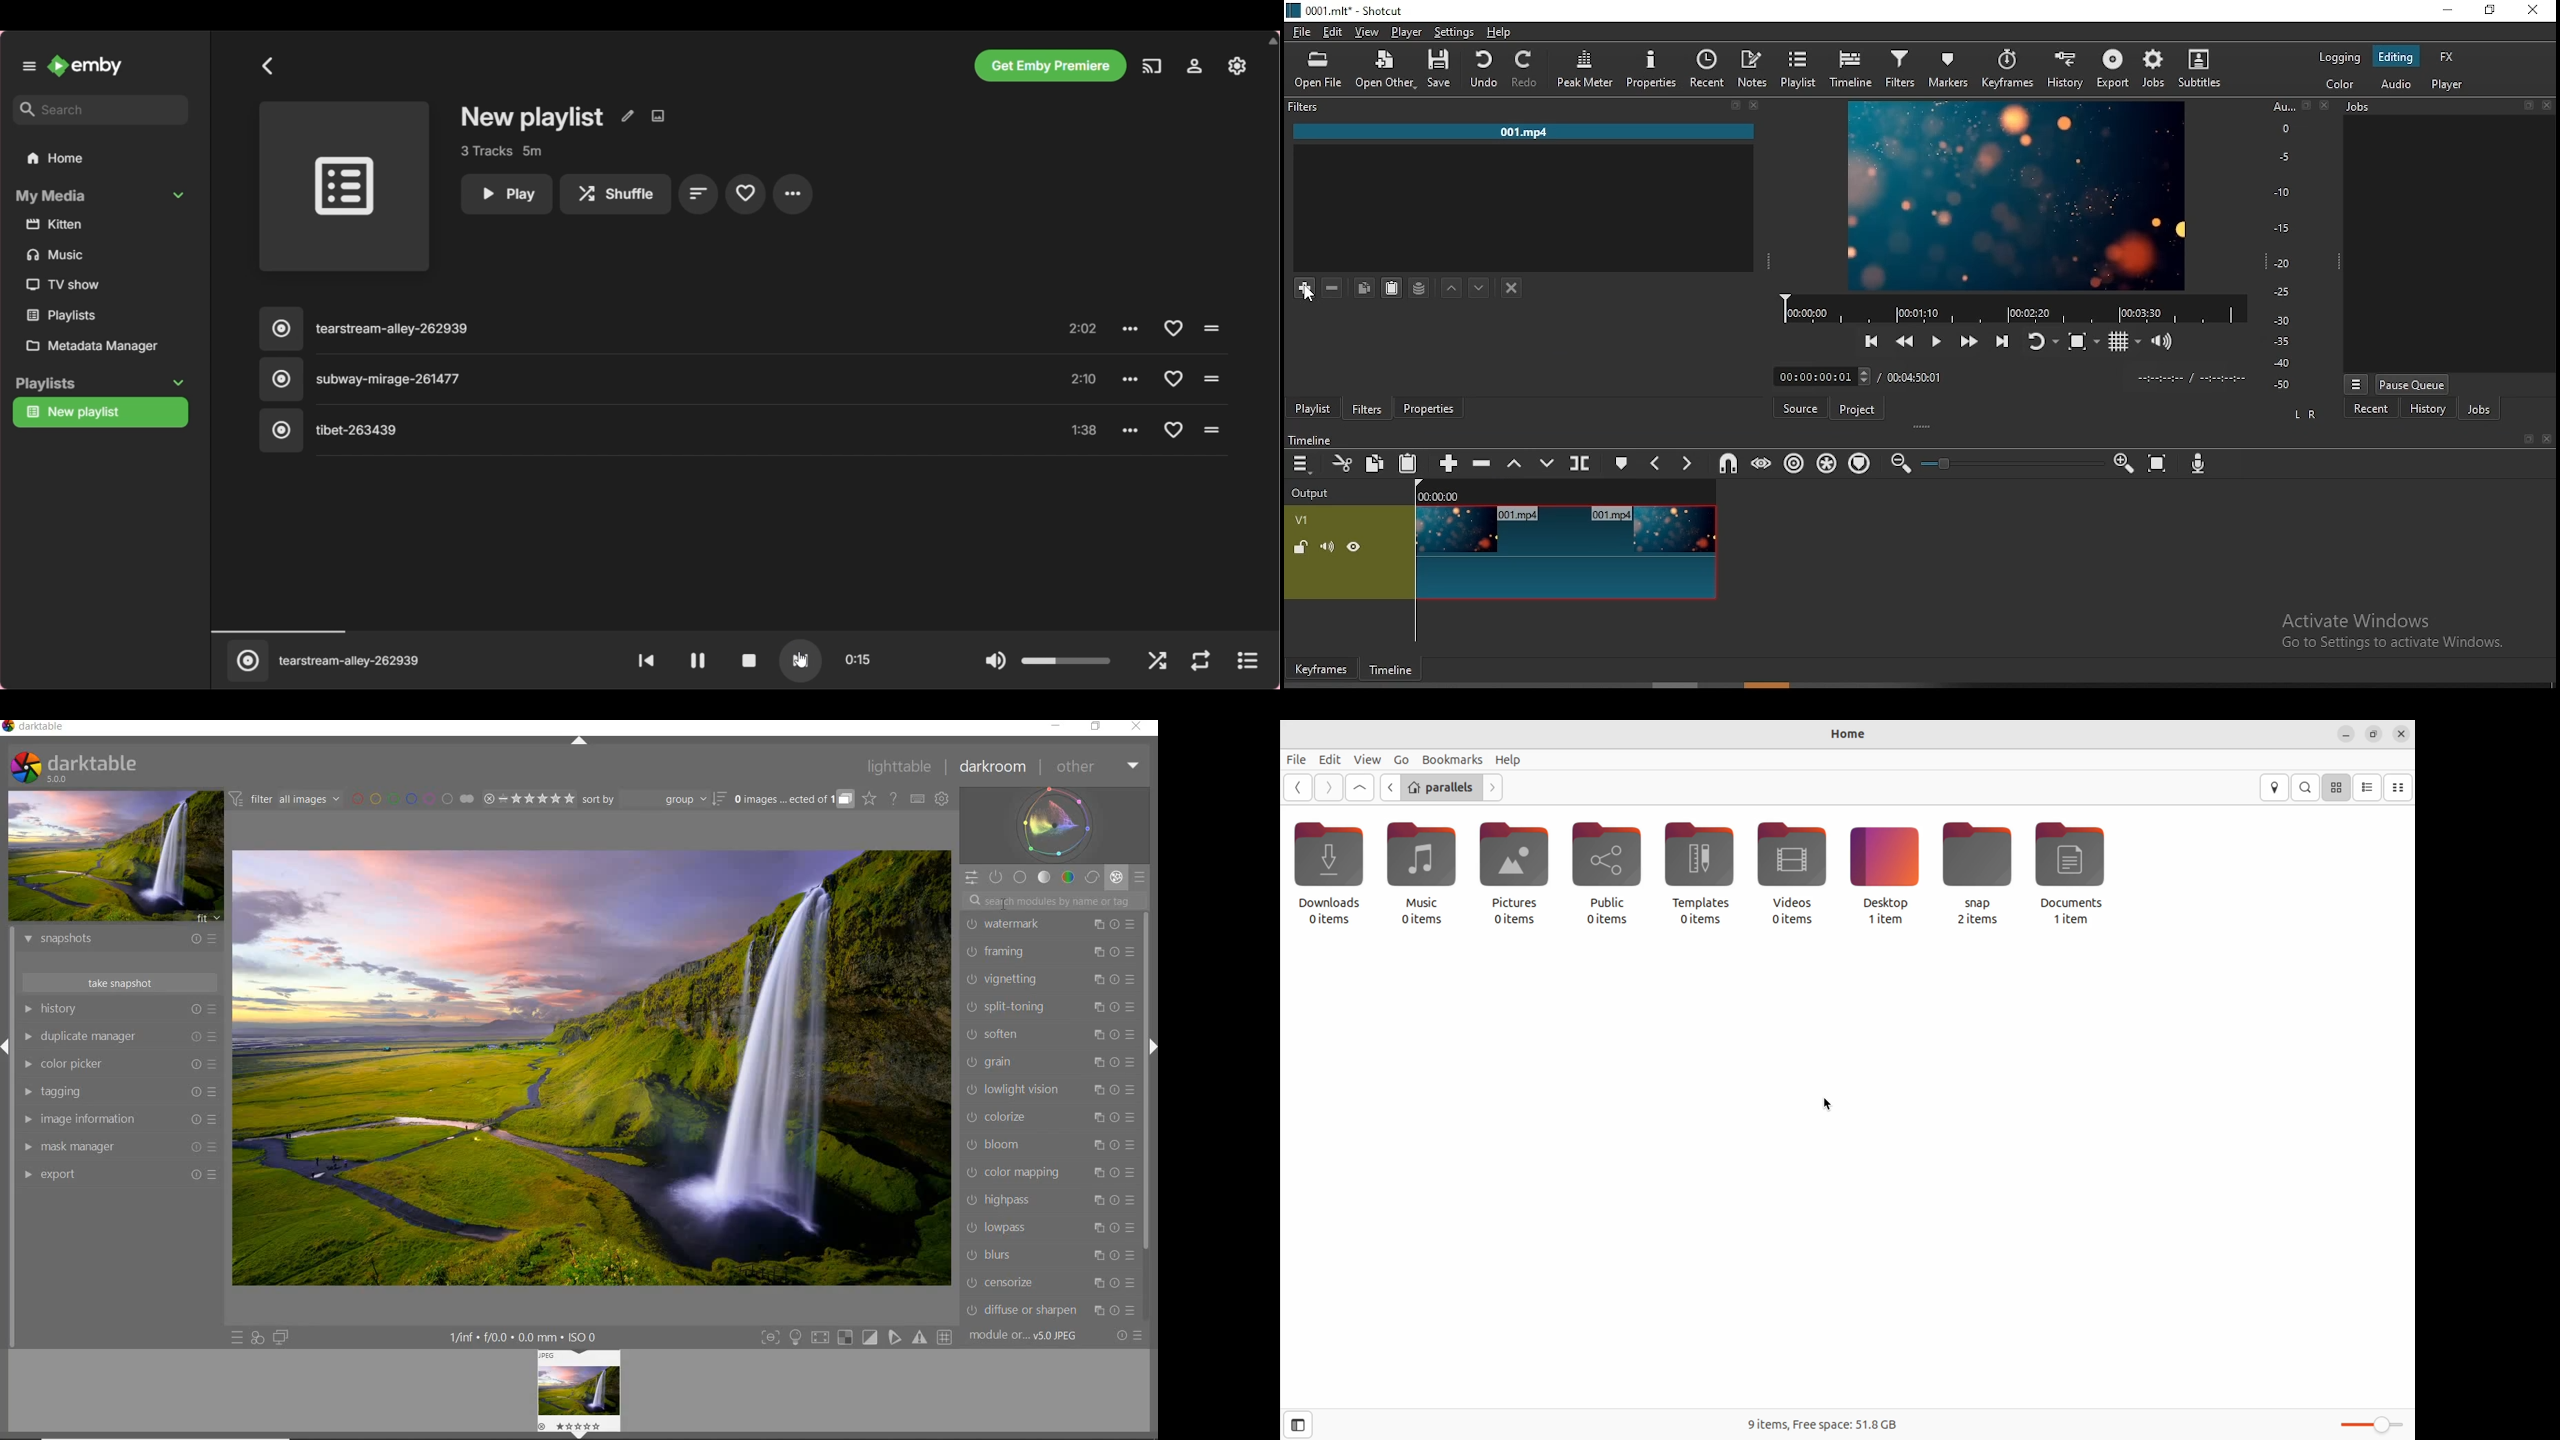  I want to click on move filter up, so click(1450, 287).